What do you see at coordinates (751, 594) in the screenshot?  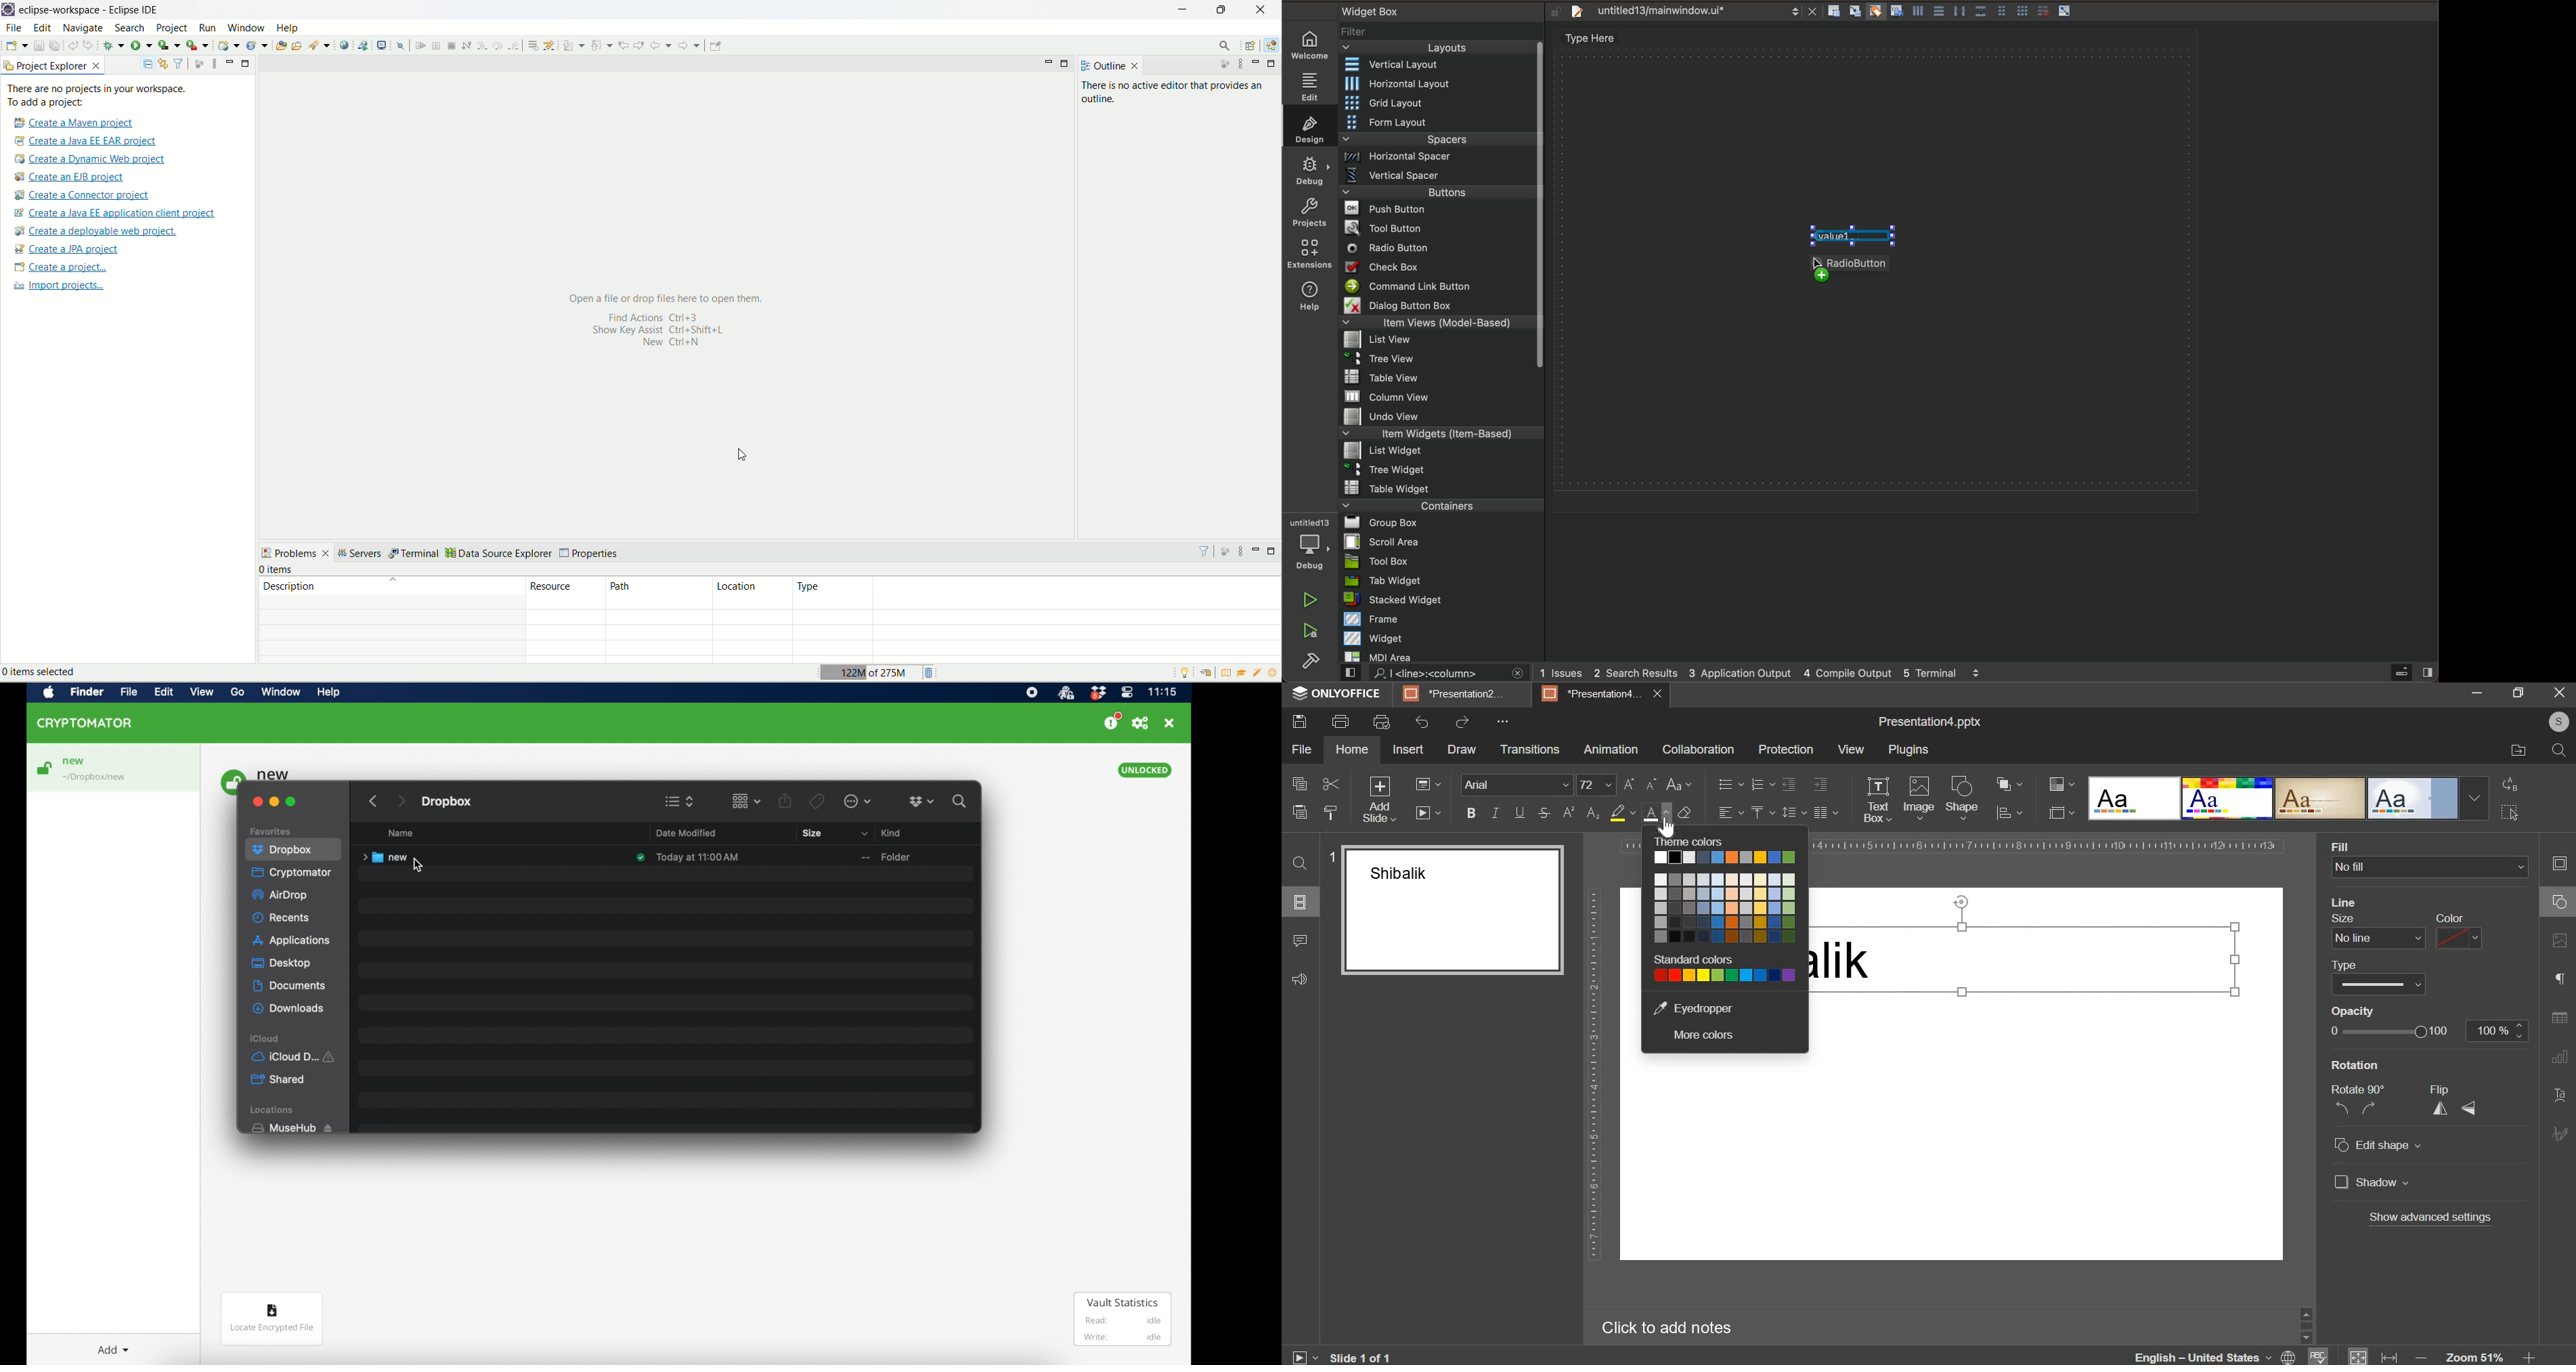 I see `location` at bounding box center [751, 594].